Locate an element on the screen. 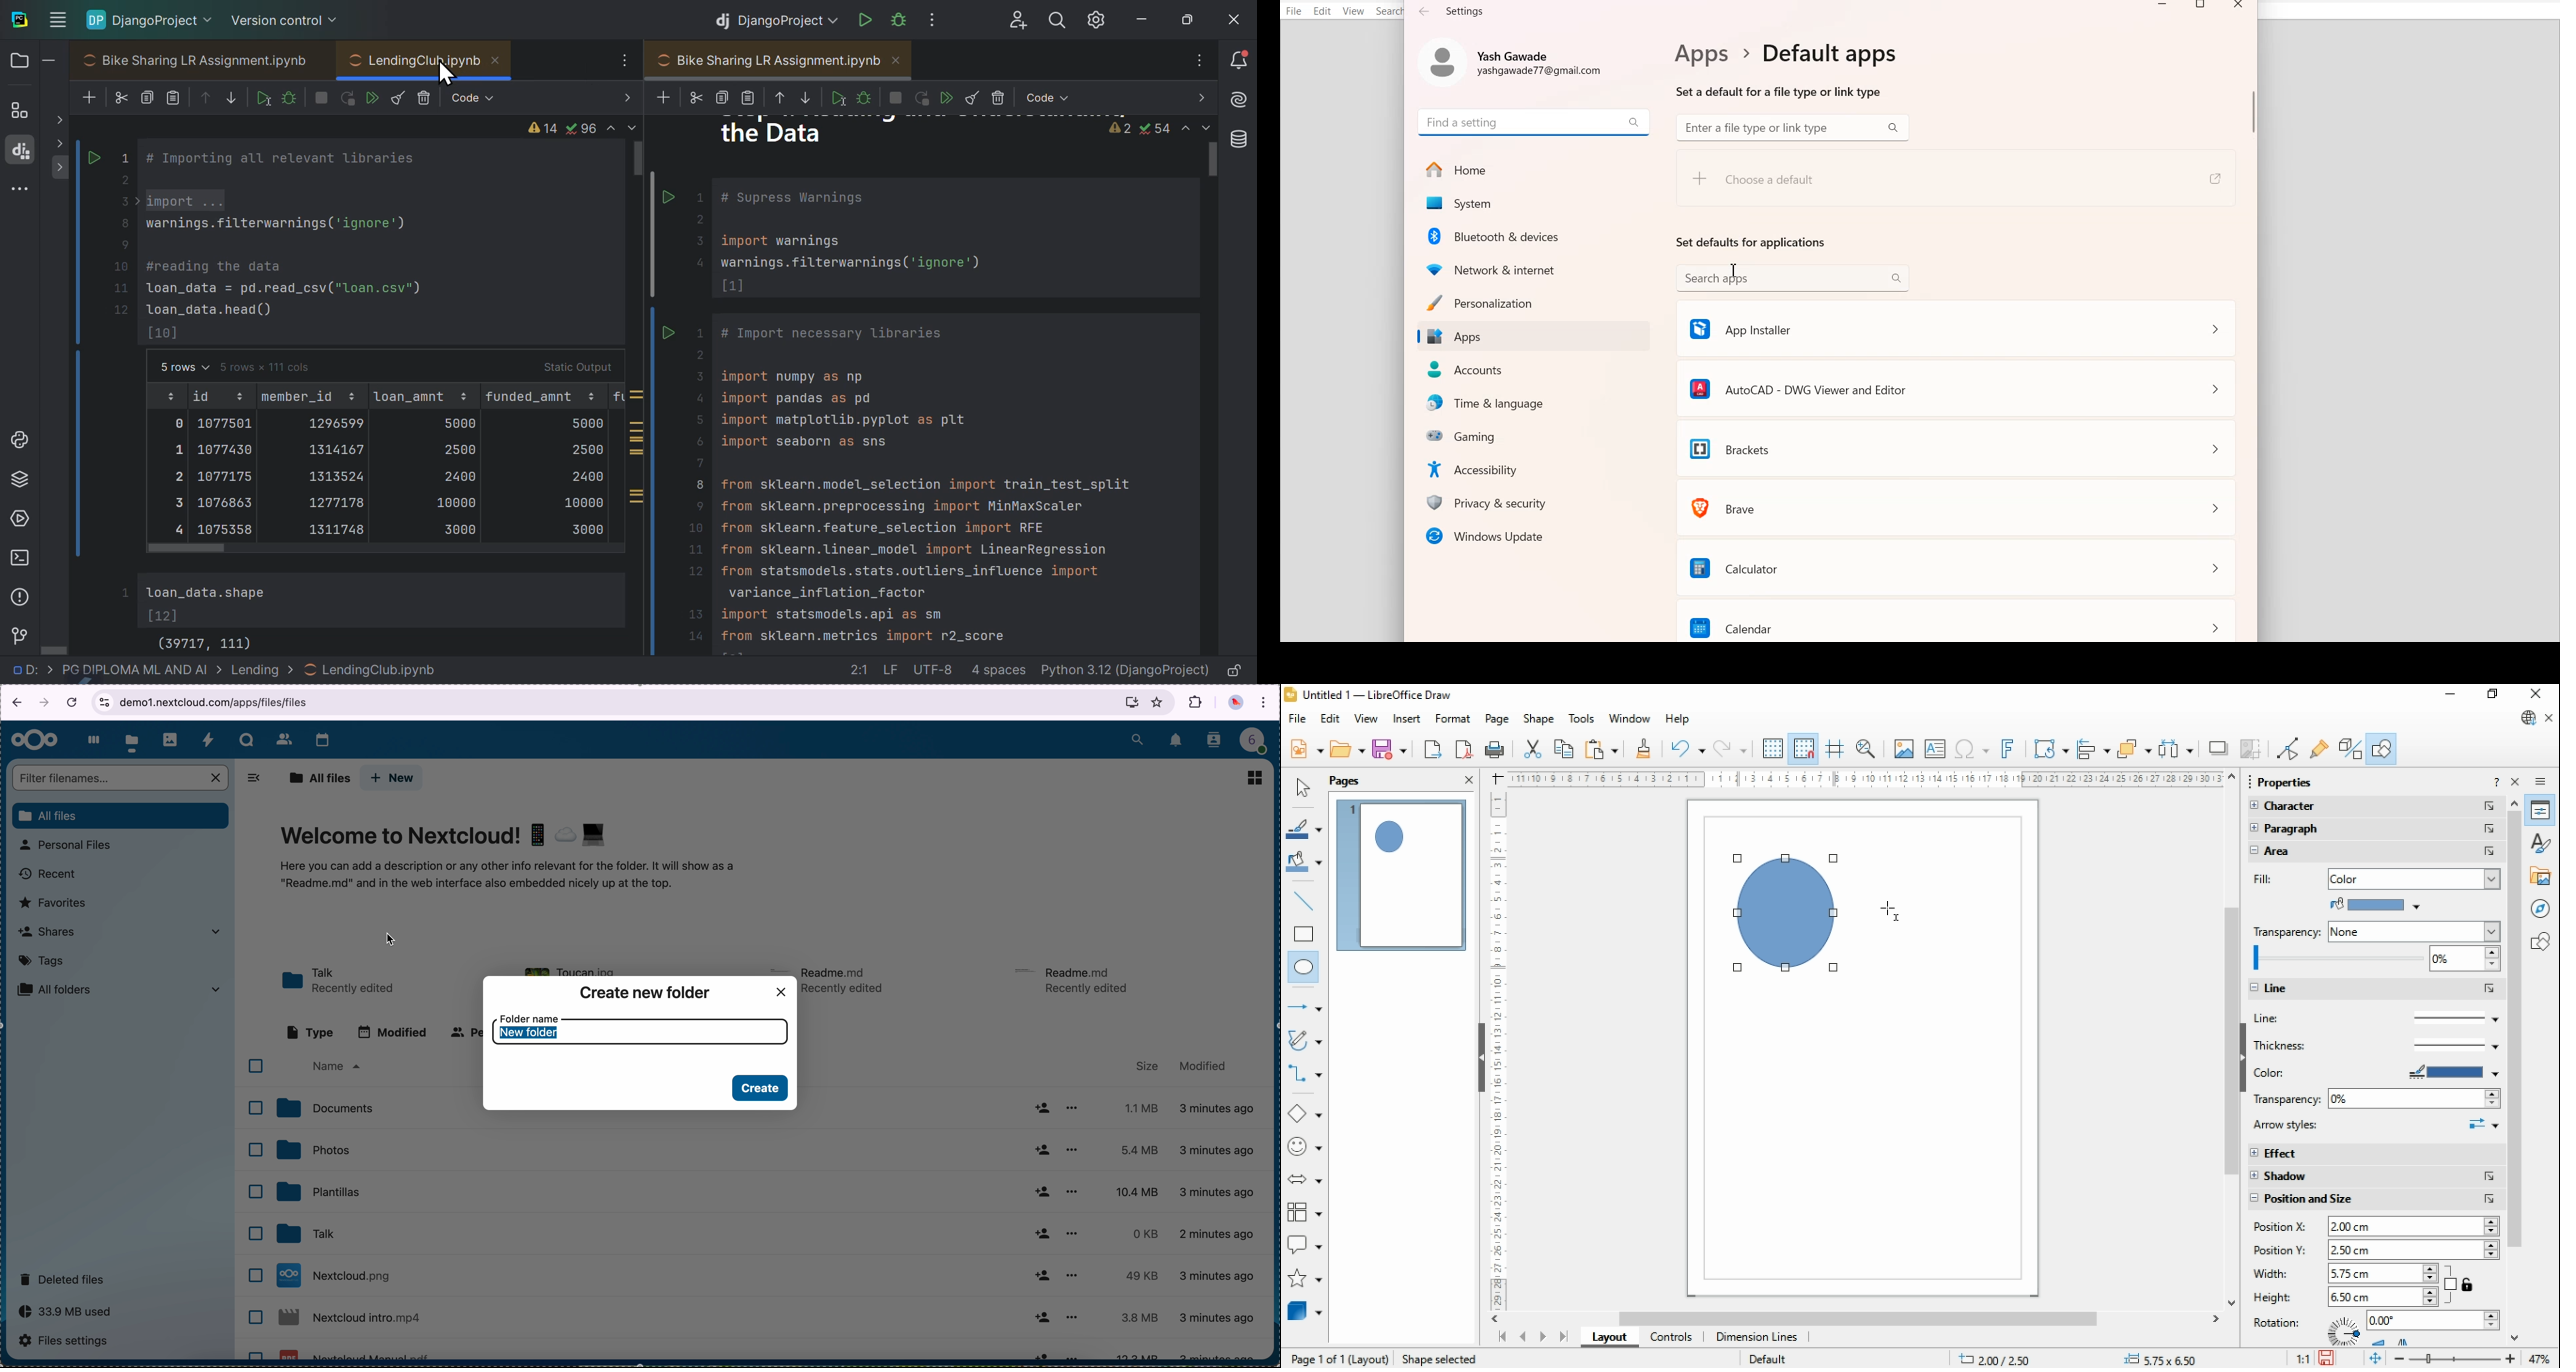 The image size is (2576, 1372). favorites is located at coordinates (53, 903).